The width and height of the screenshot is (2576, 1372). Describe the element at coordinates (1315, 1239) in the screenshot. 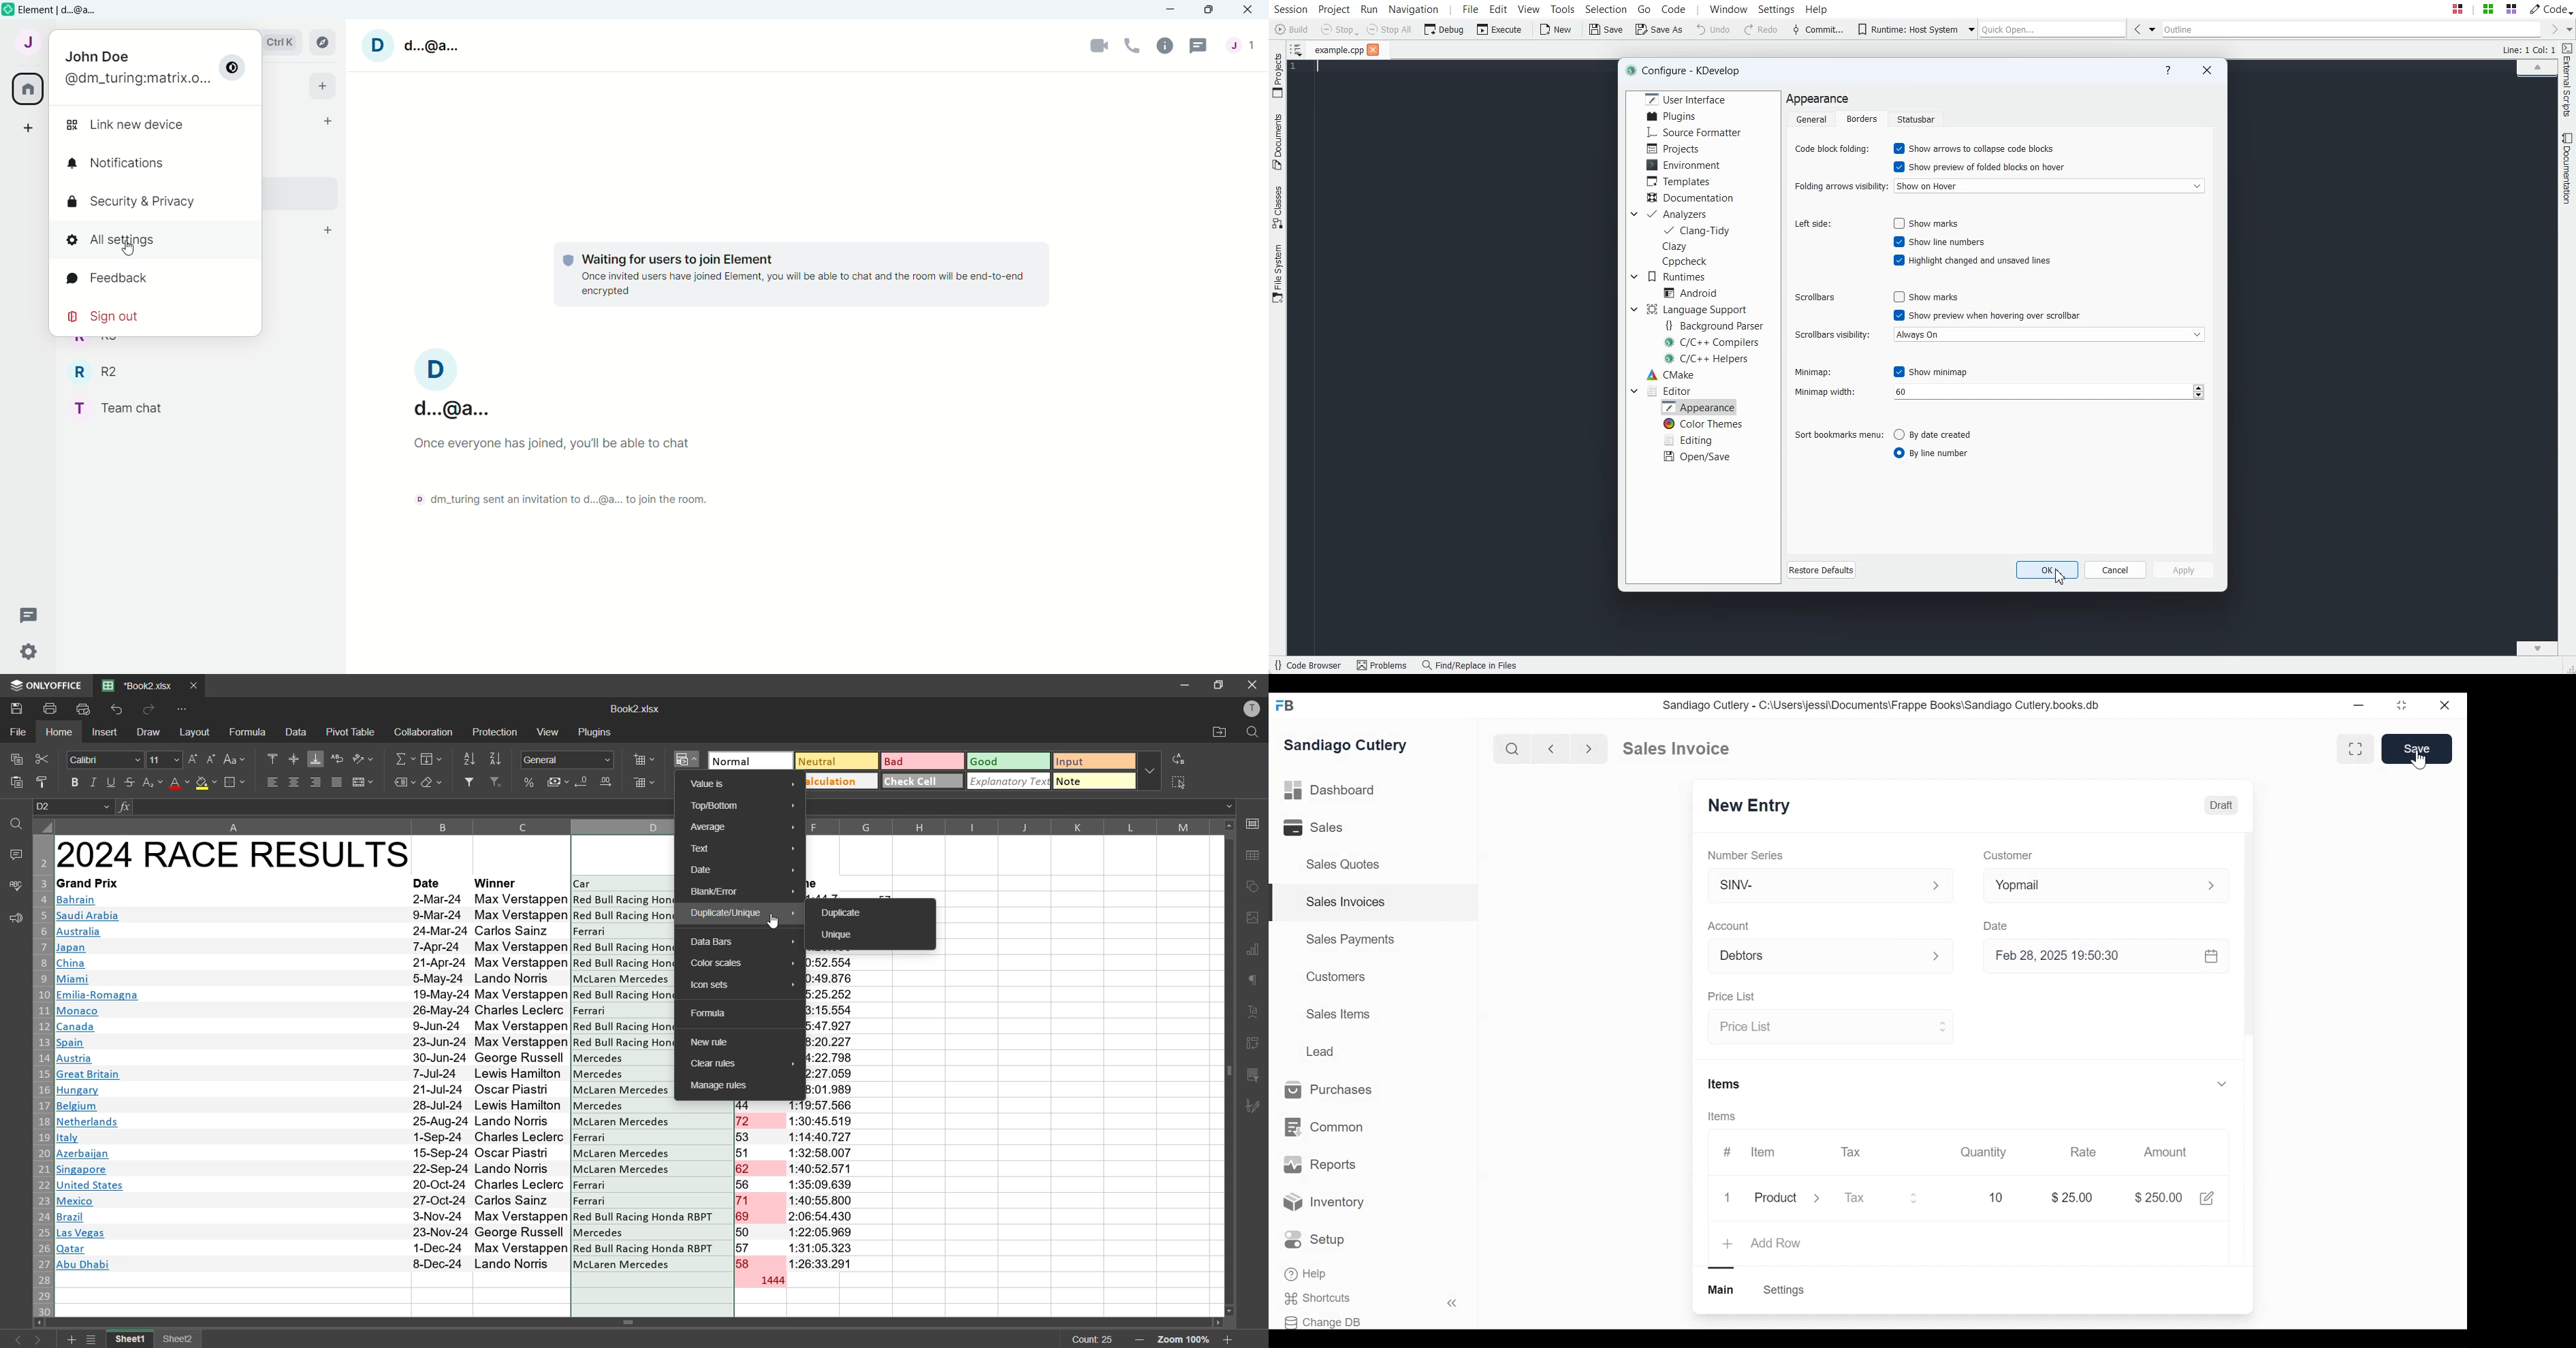

I see `Setup` at that location.